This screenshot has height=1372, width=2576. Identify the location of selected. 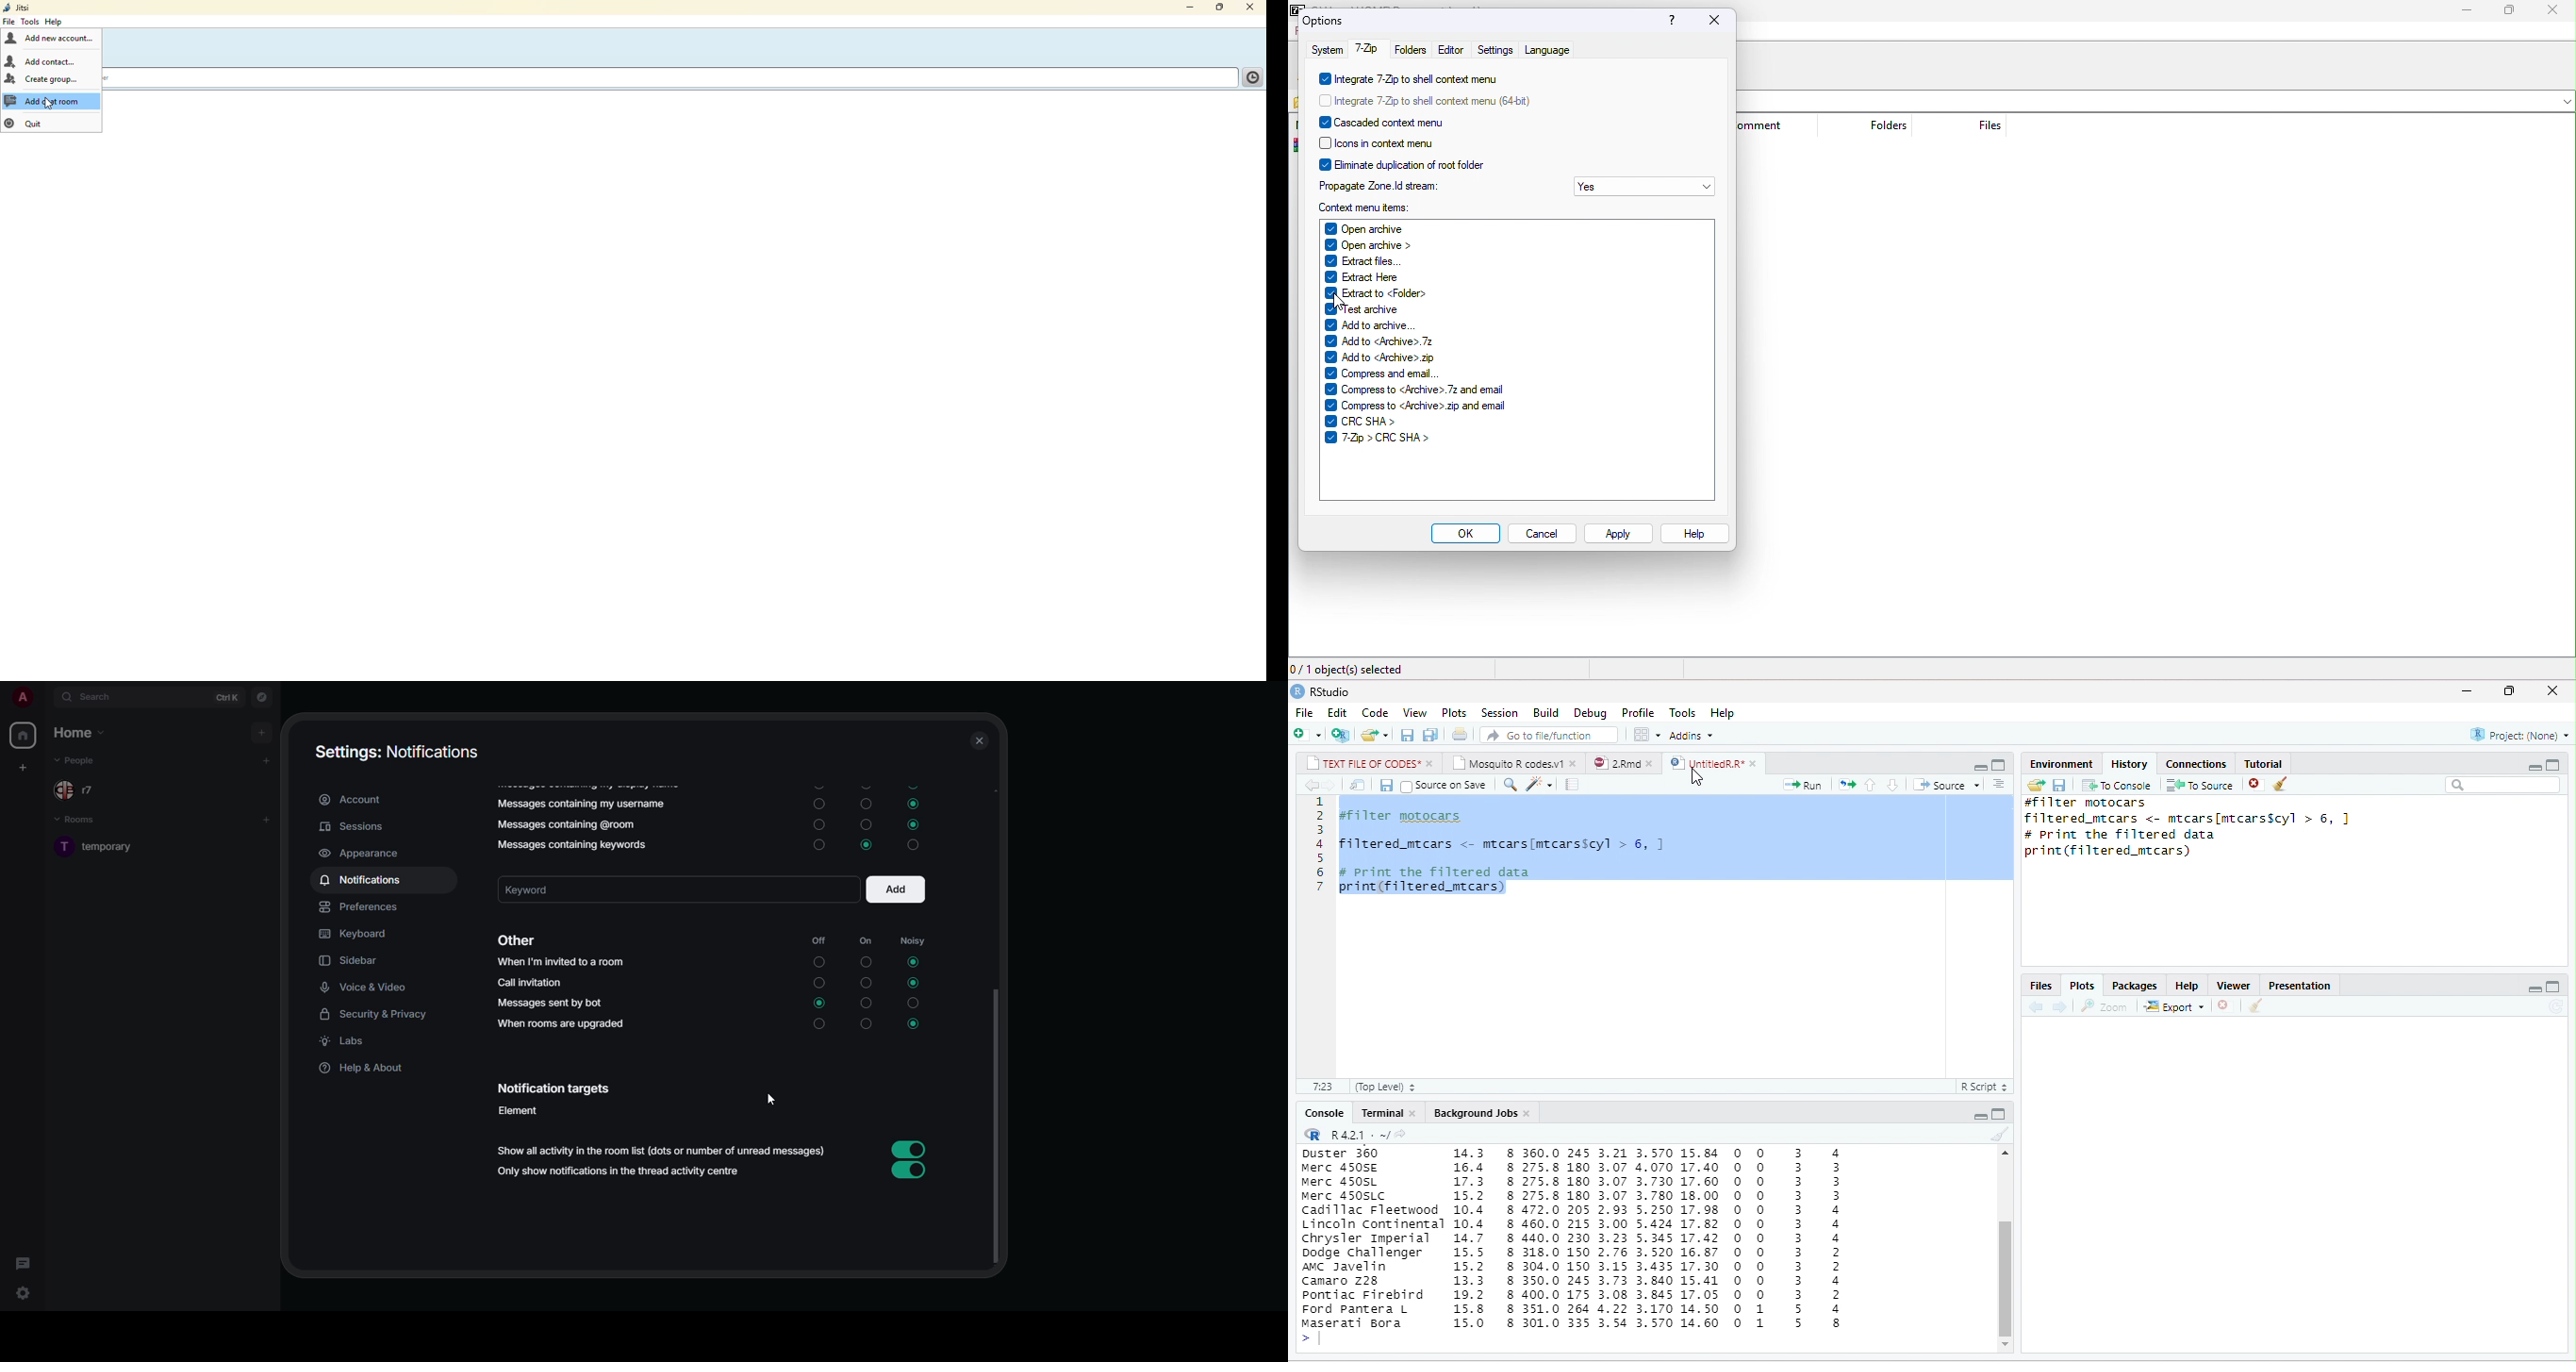
(820, 1005).